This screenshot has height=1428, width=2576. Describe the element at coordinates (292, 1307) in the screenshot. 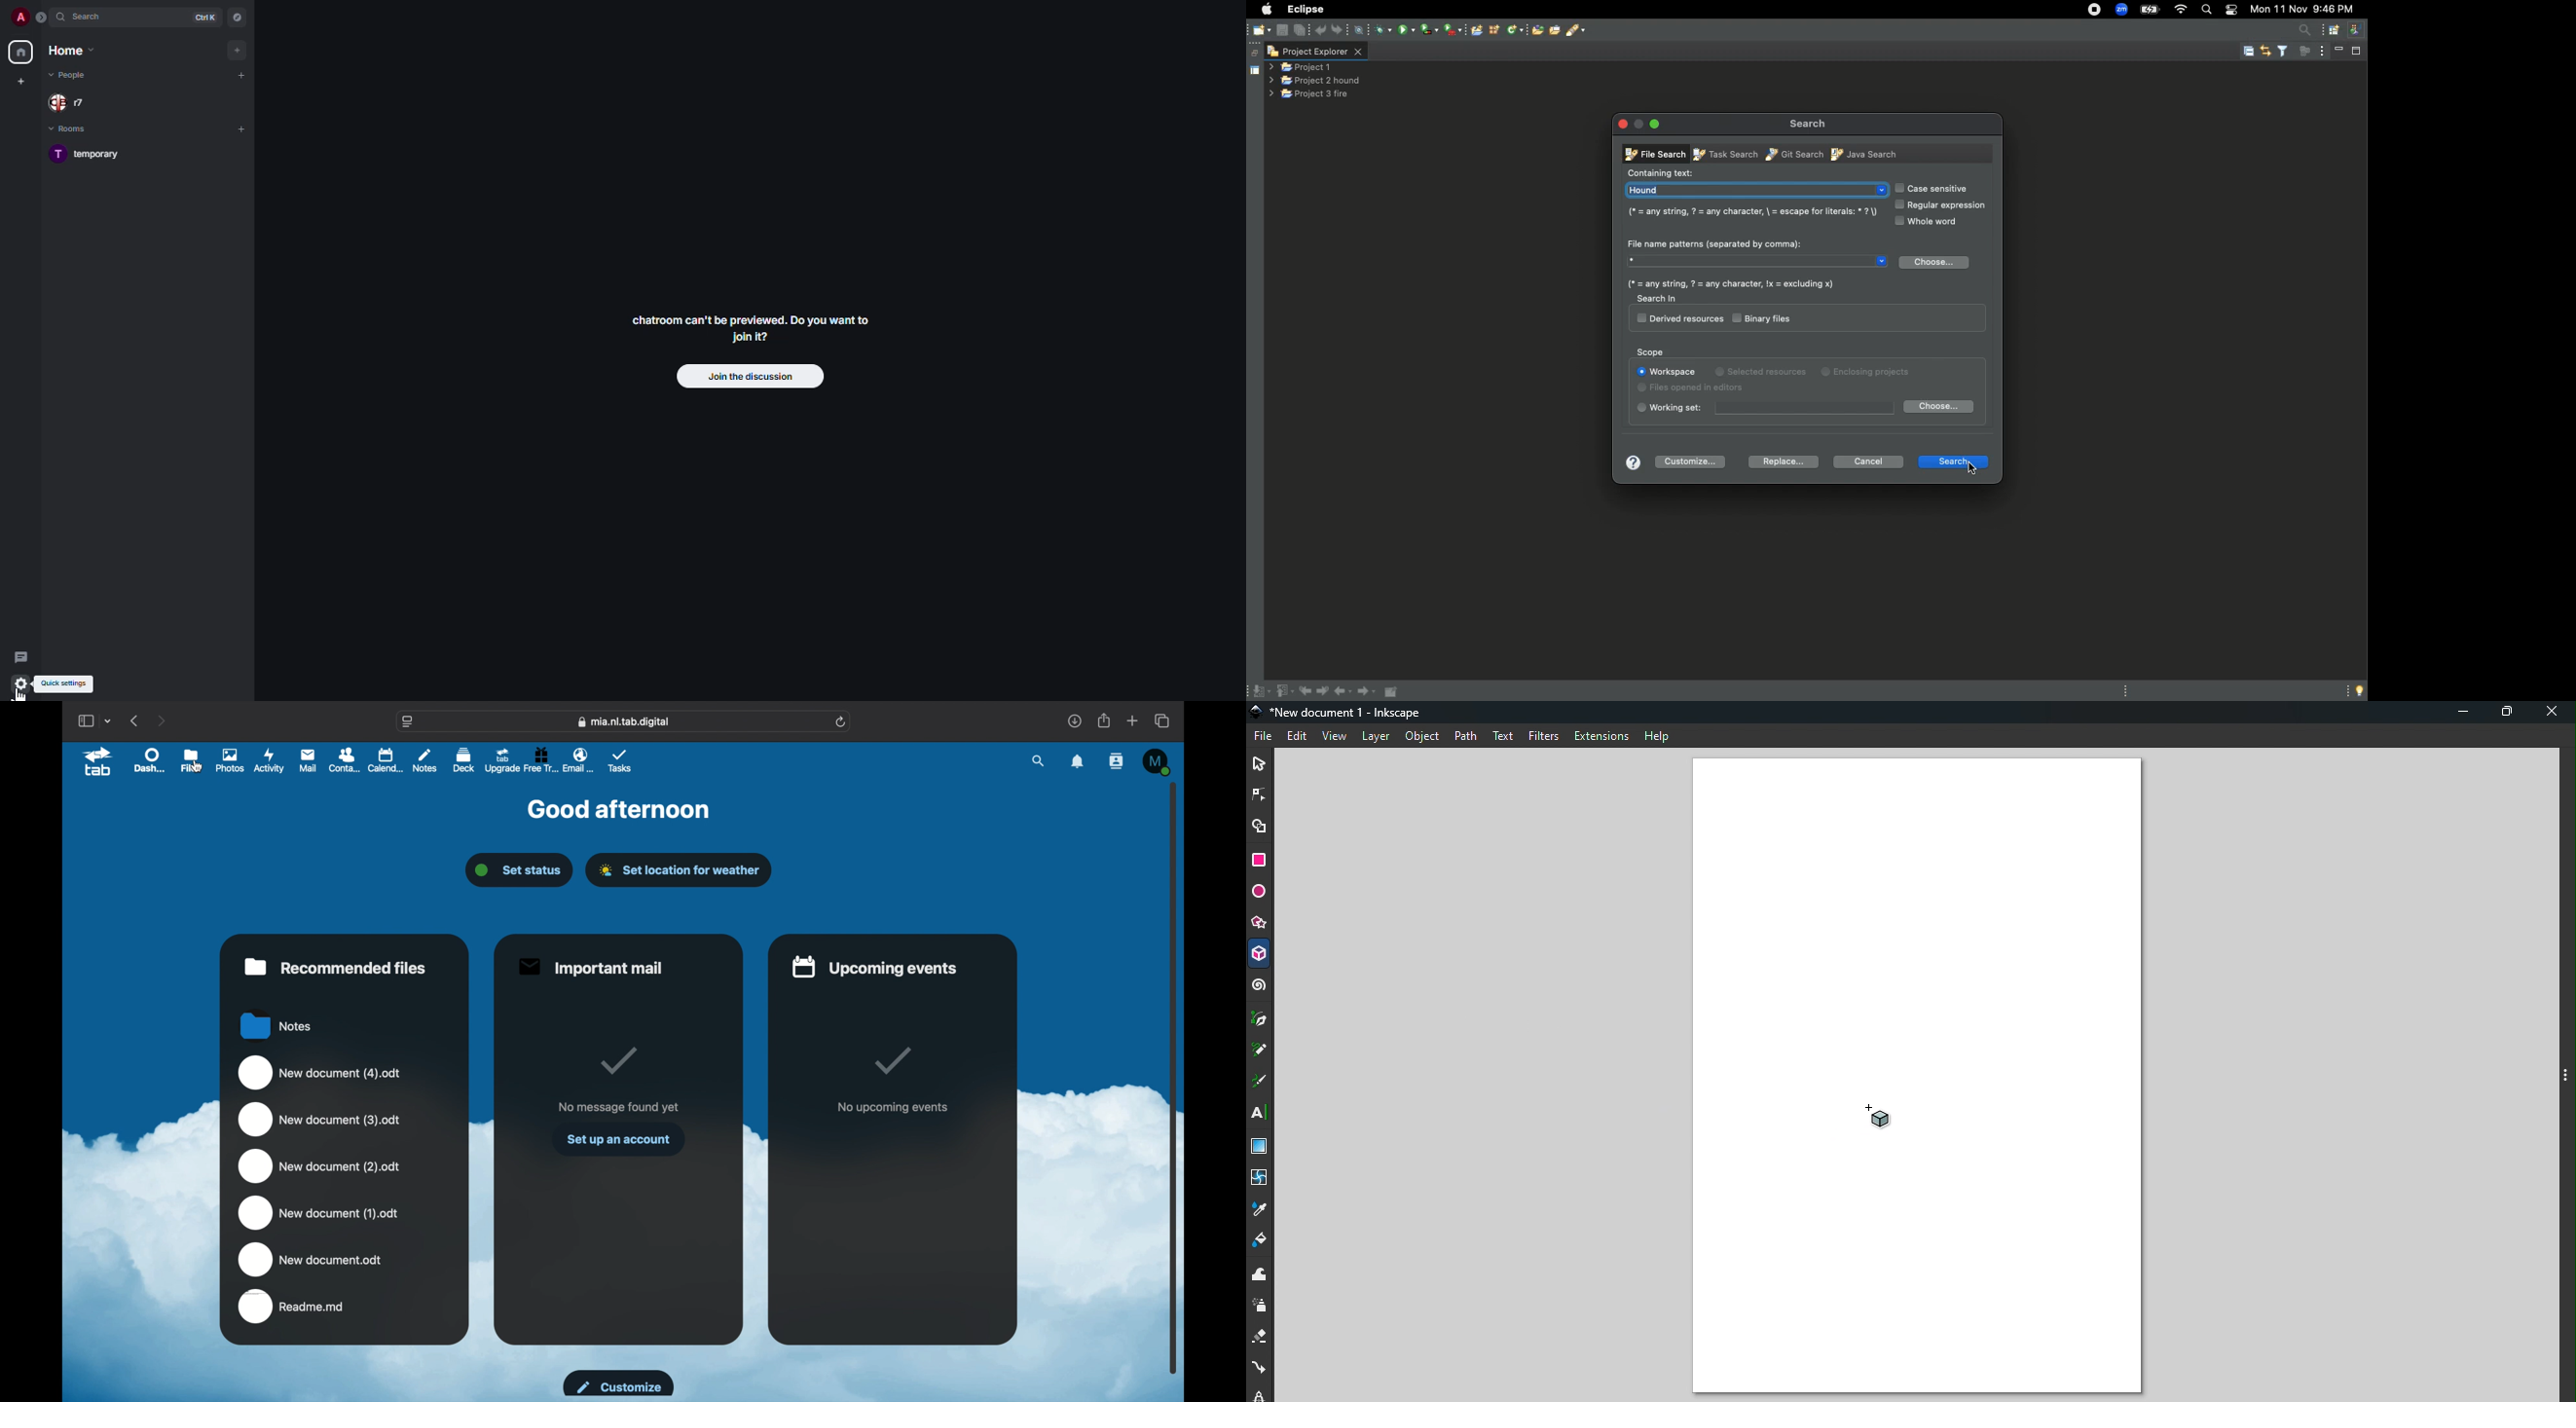

I see `readme.md` at that location.